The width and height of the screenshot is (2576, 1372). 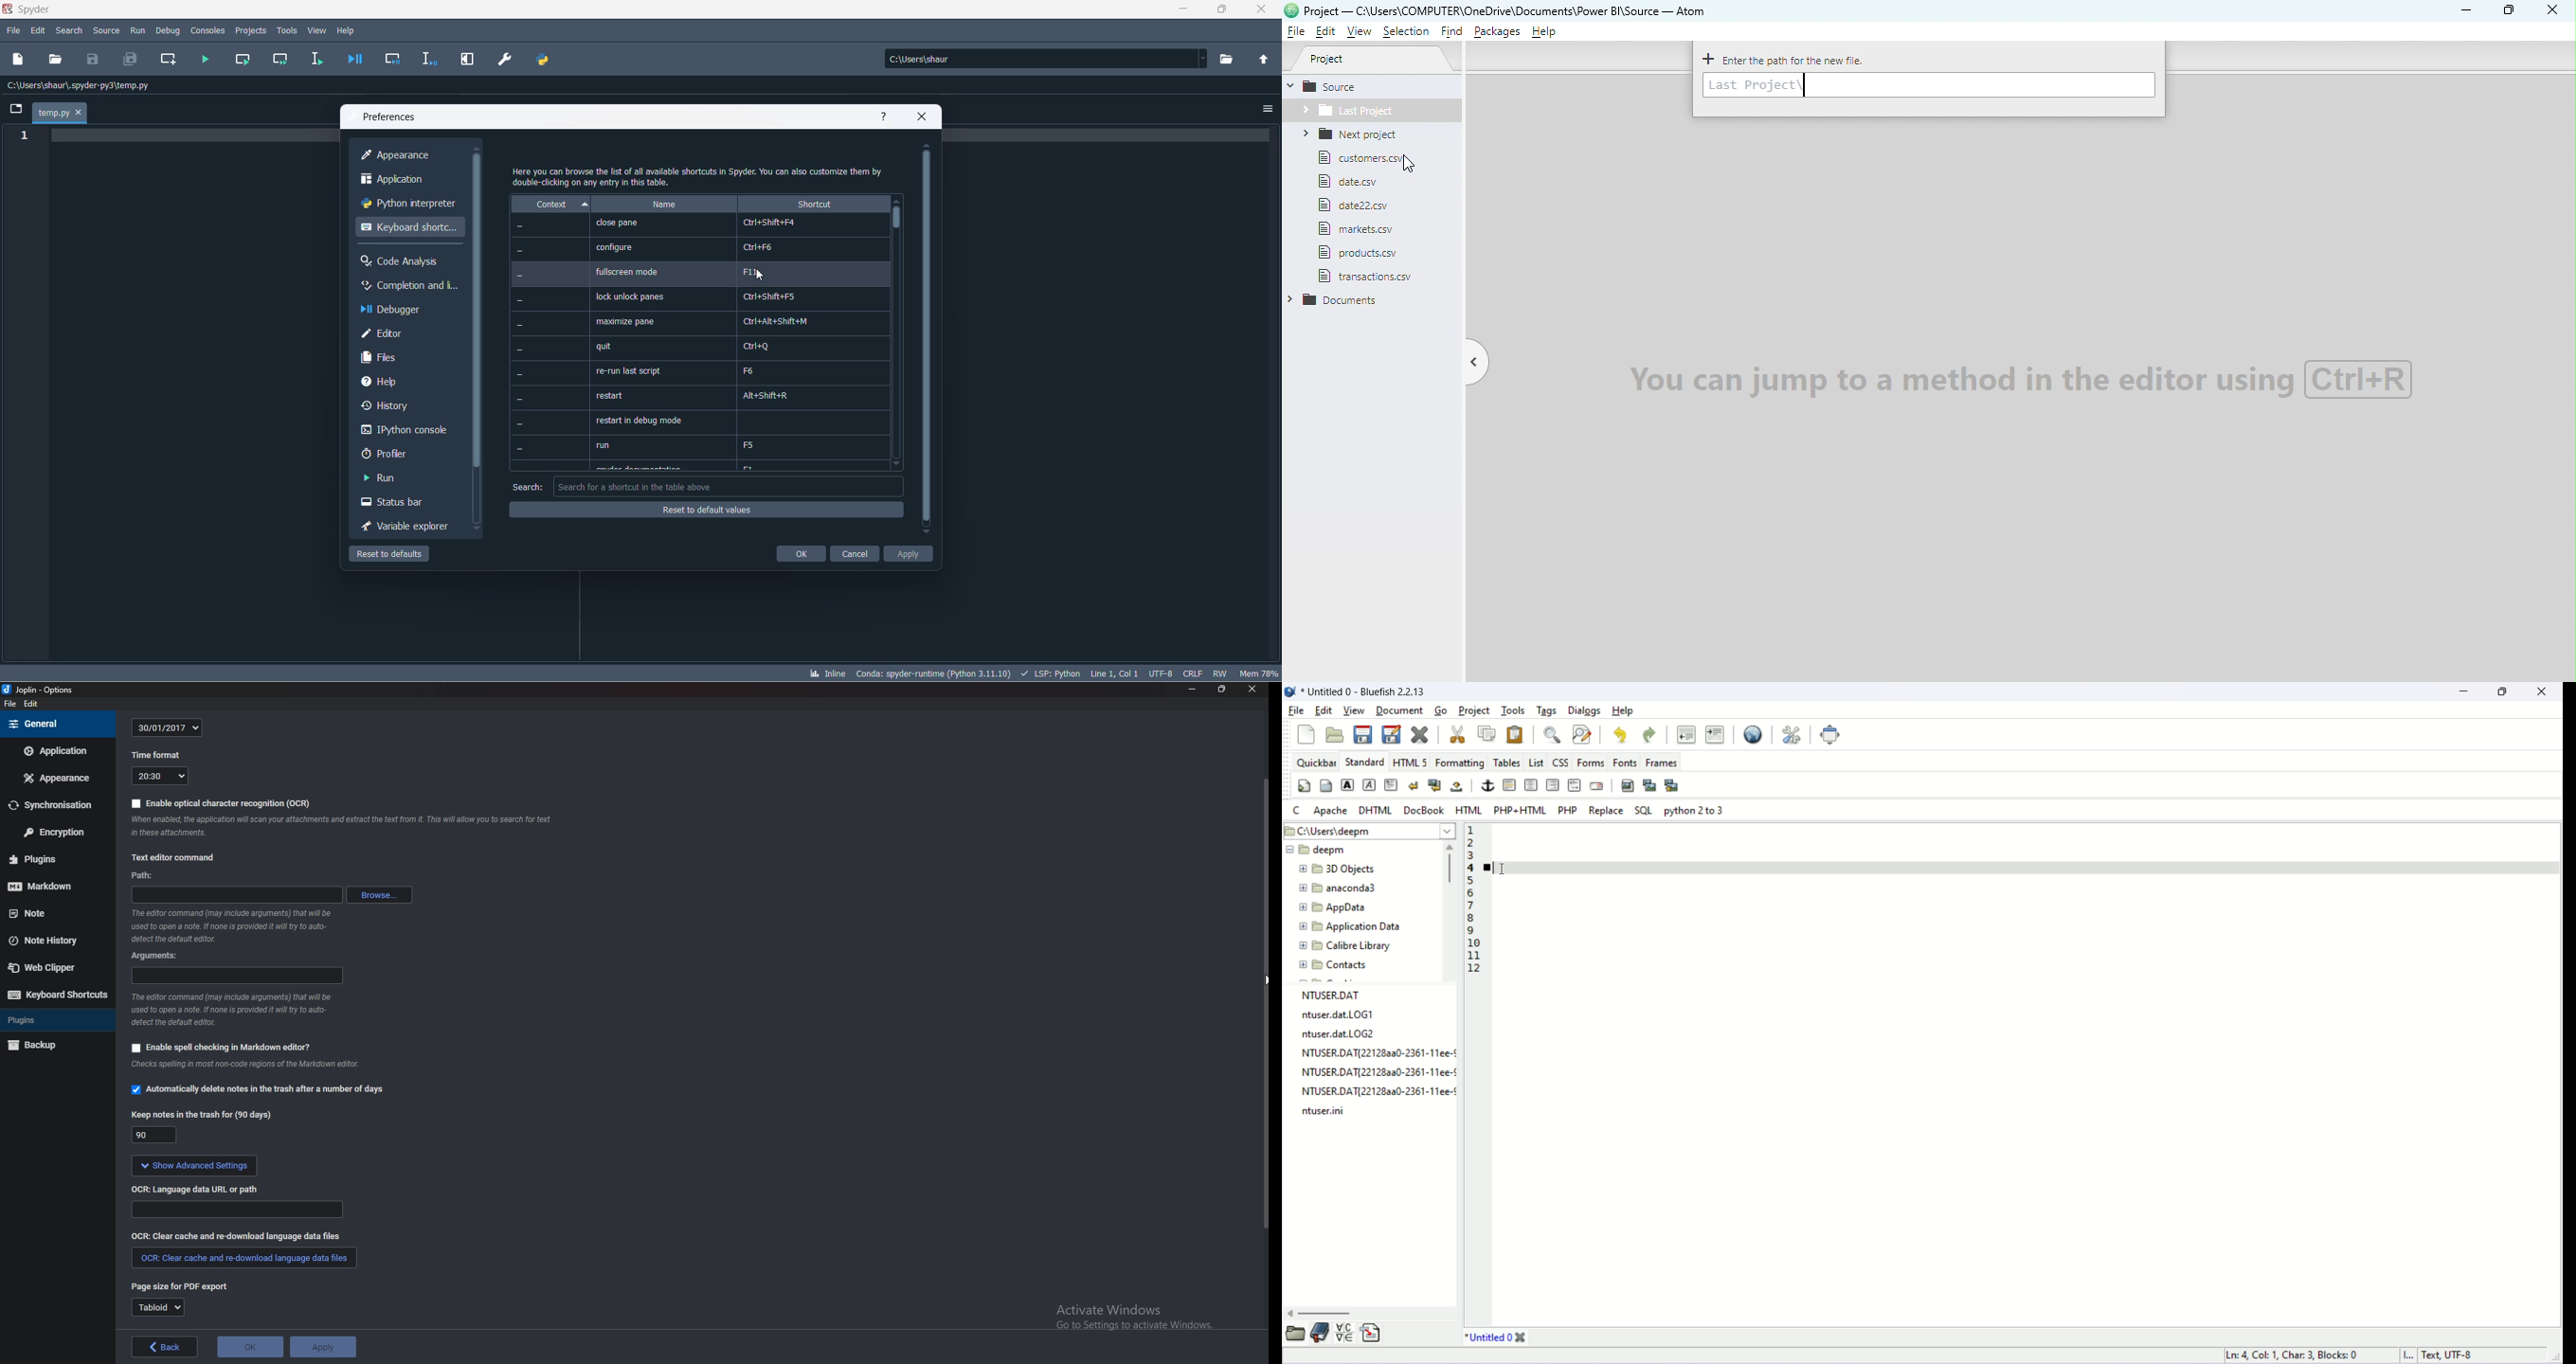 What do you see at coordinates (1319, 850) in the screenshot?
I see `deepm` at bounding box center [1319, 850].